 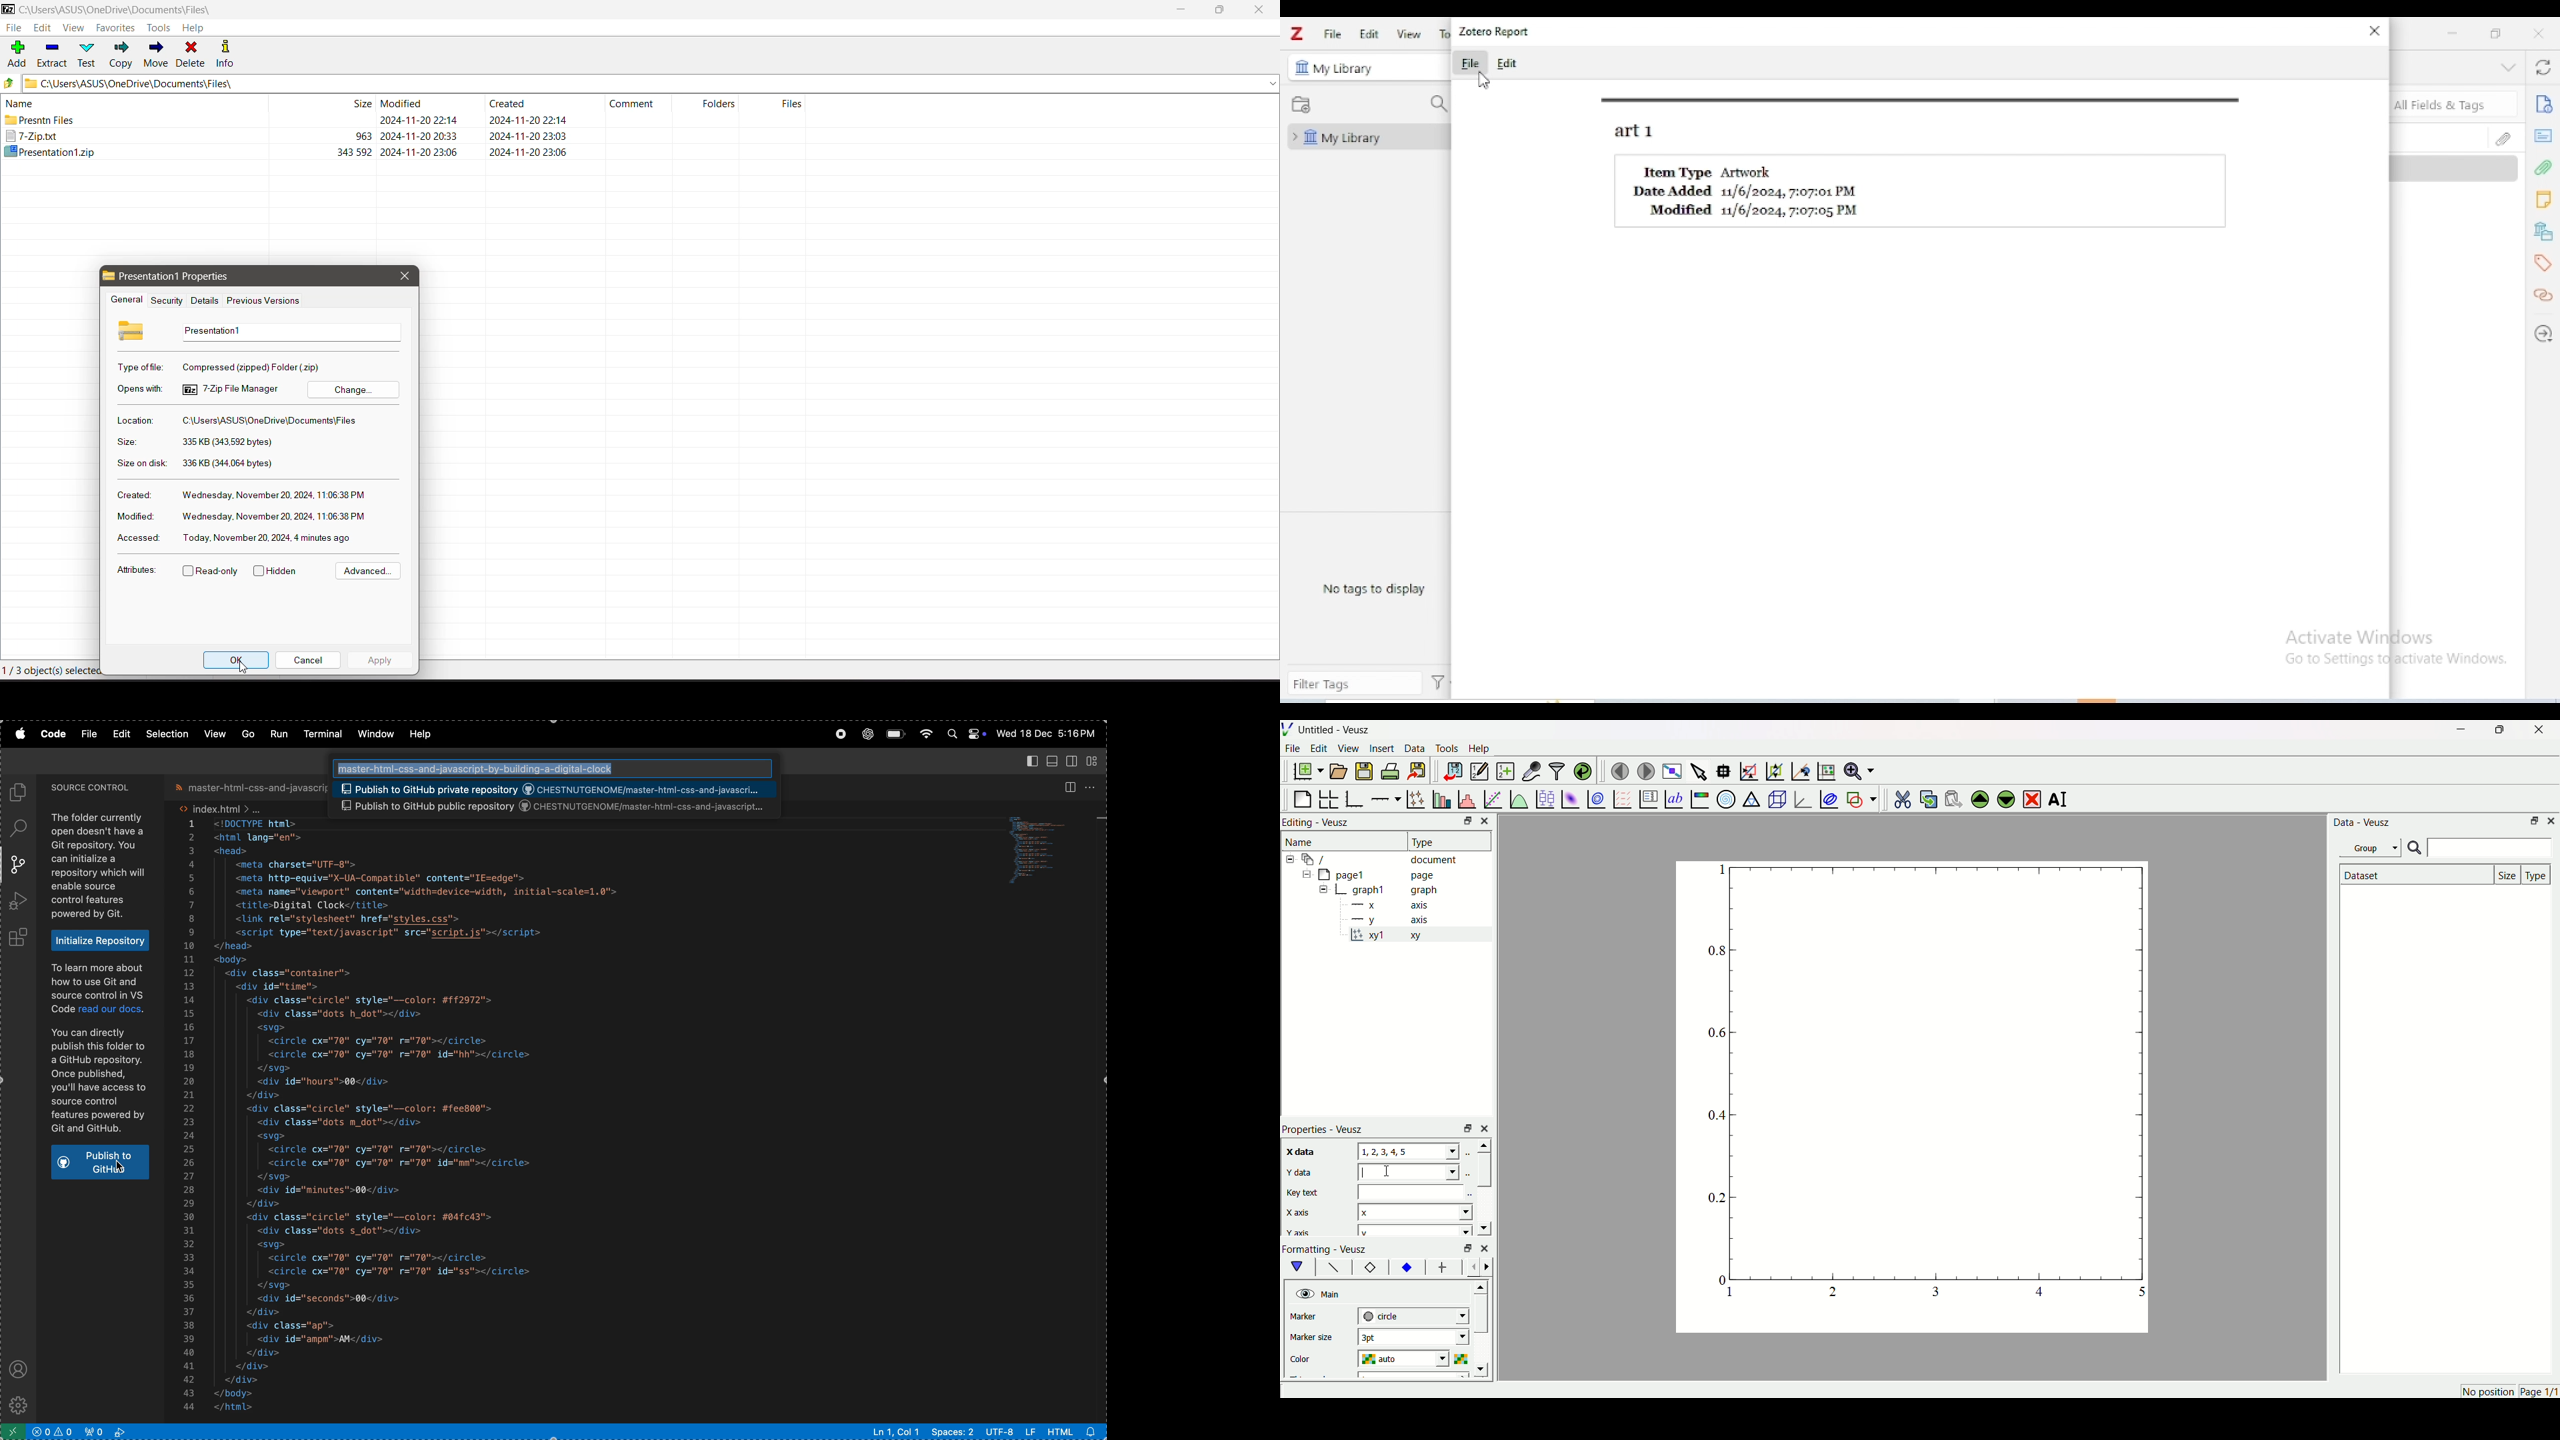 I want to click on Location of the selected file, so click(x=273, y=421).